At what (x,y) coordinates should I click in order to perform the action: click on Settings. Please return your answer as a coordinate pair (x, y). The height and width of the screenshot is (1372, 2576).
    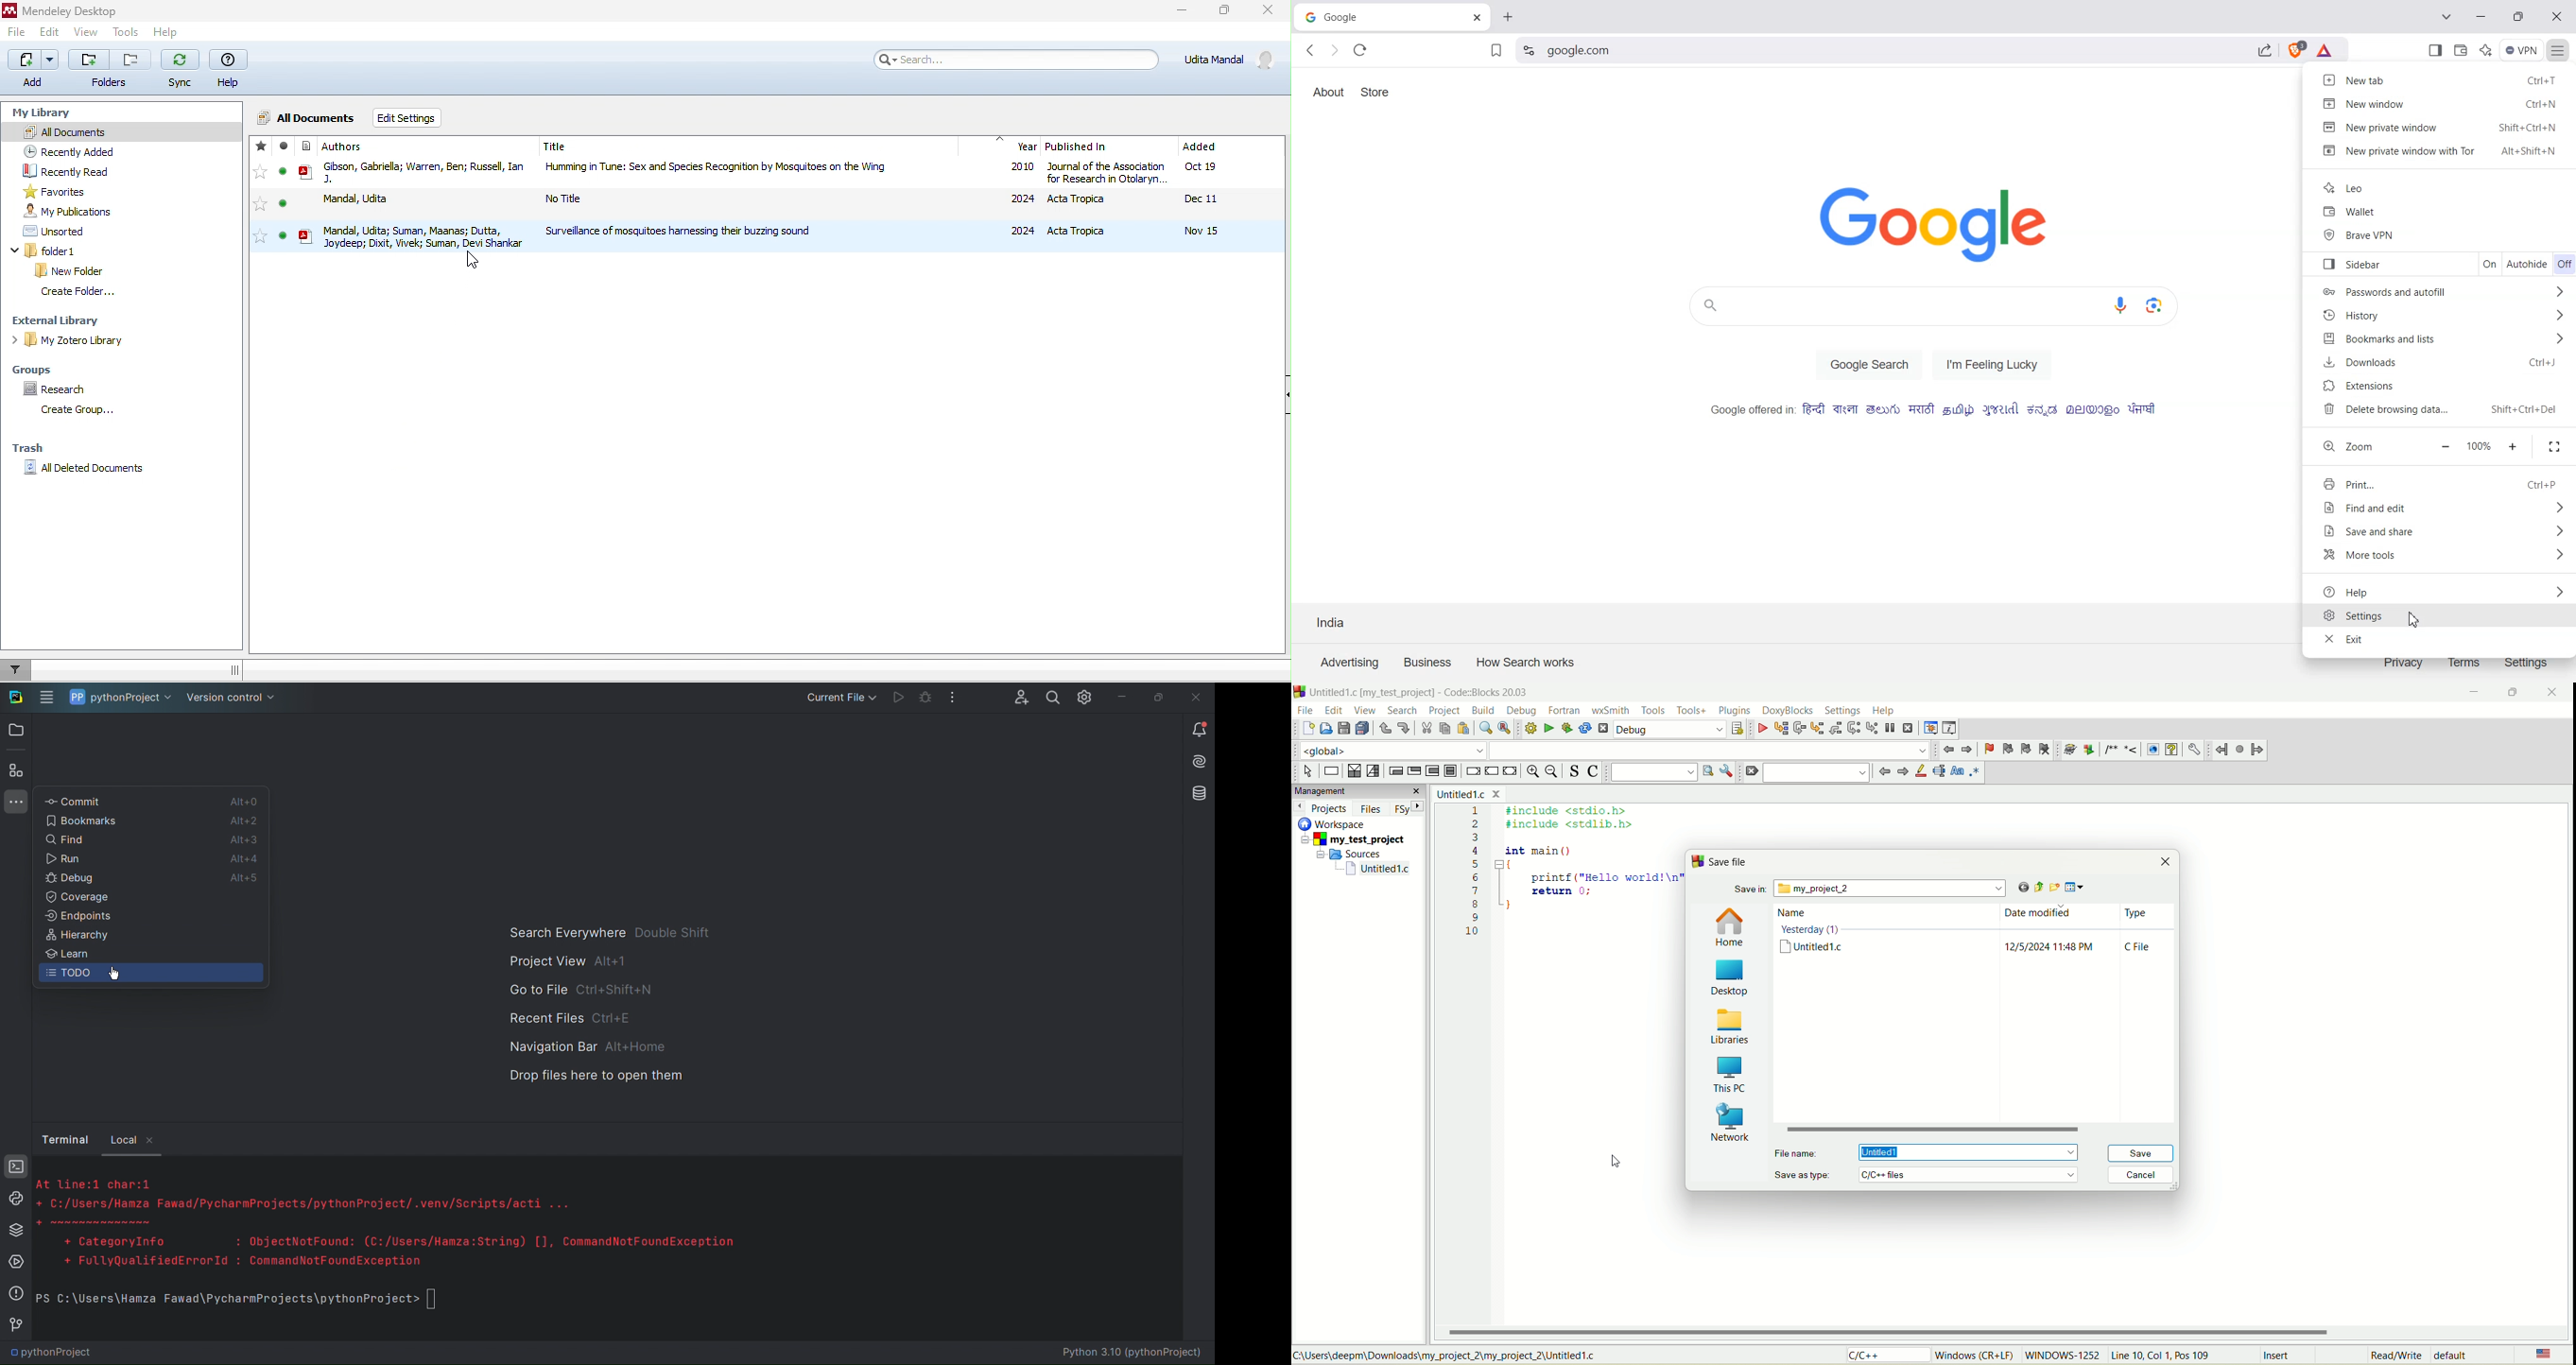
    Looking at the image, I should click on (2442, 617).